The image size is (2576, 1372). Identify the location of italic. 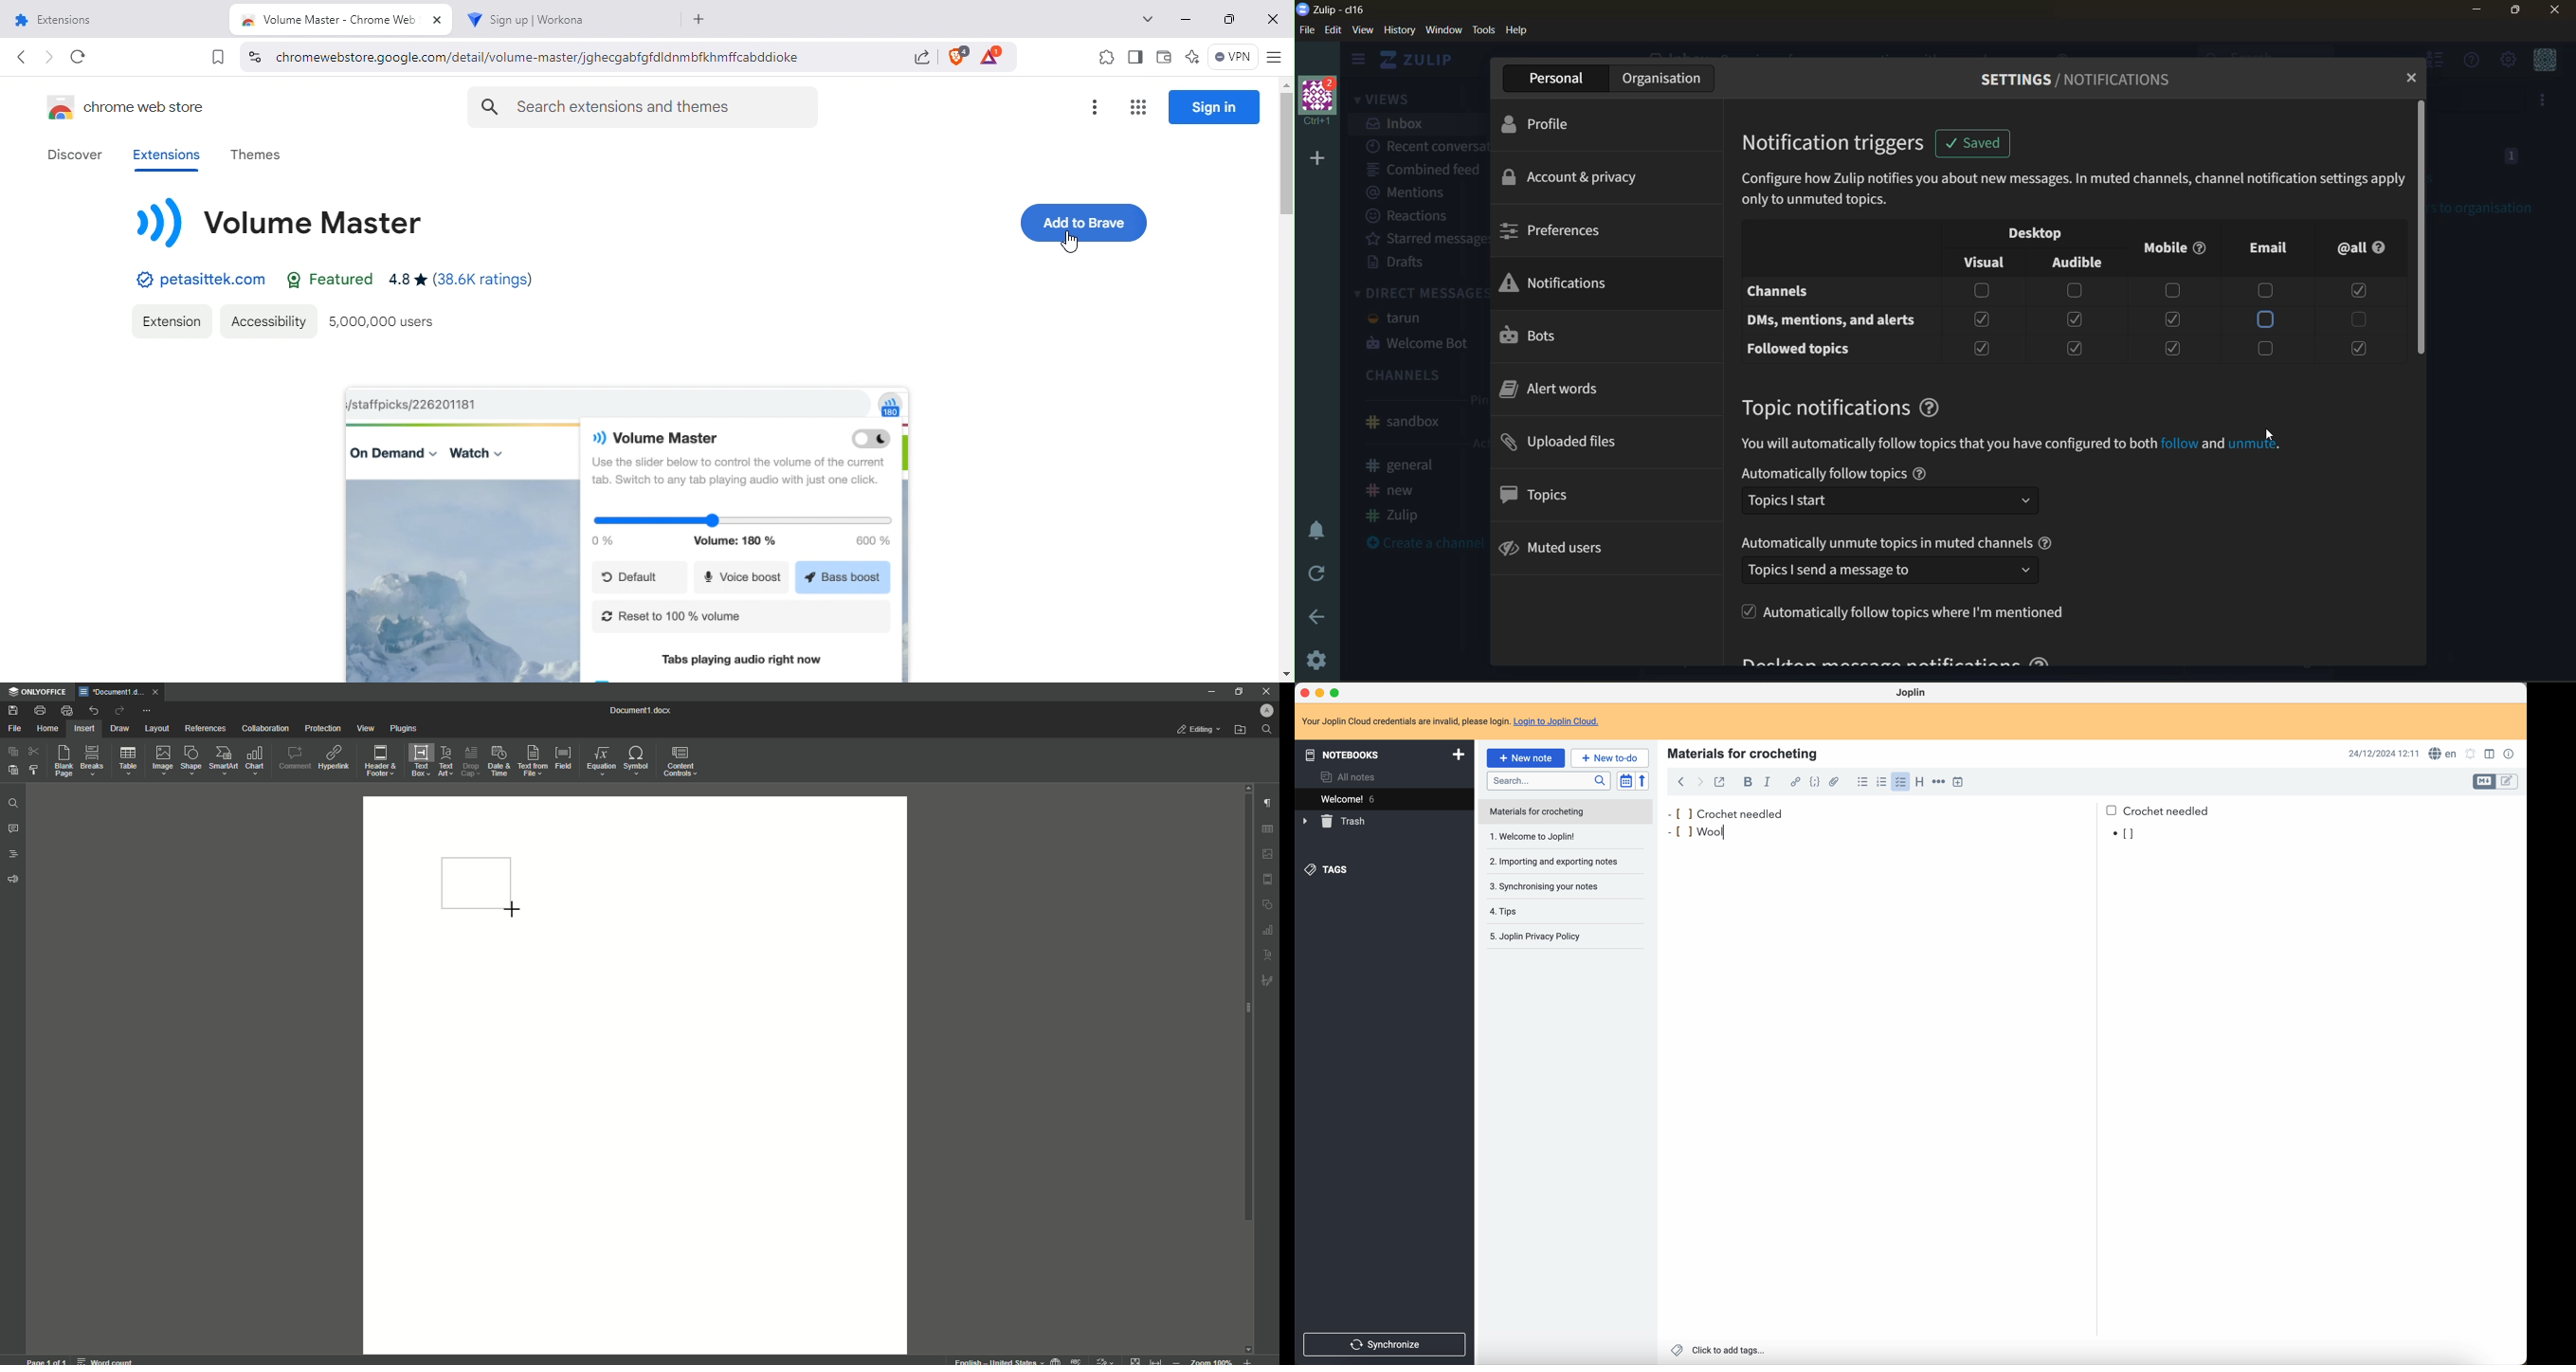
(1769, 782).